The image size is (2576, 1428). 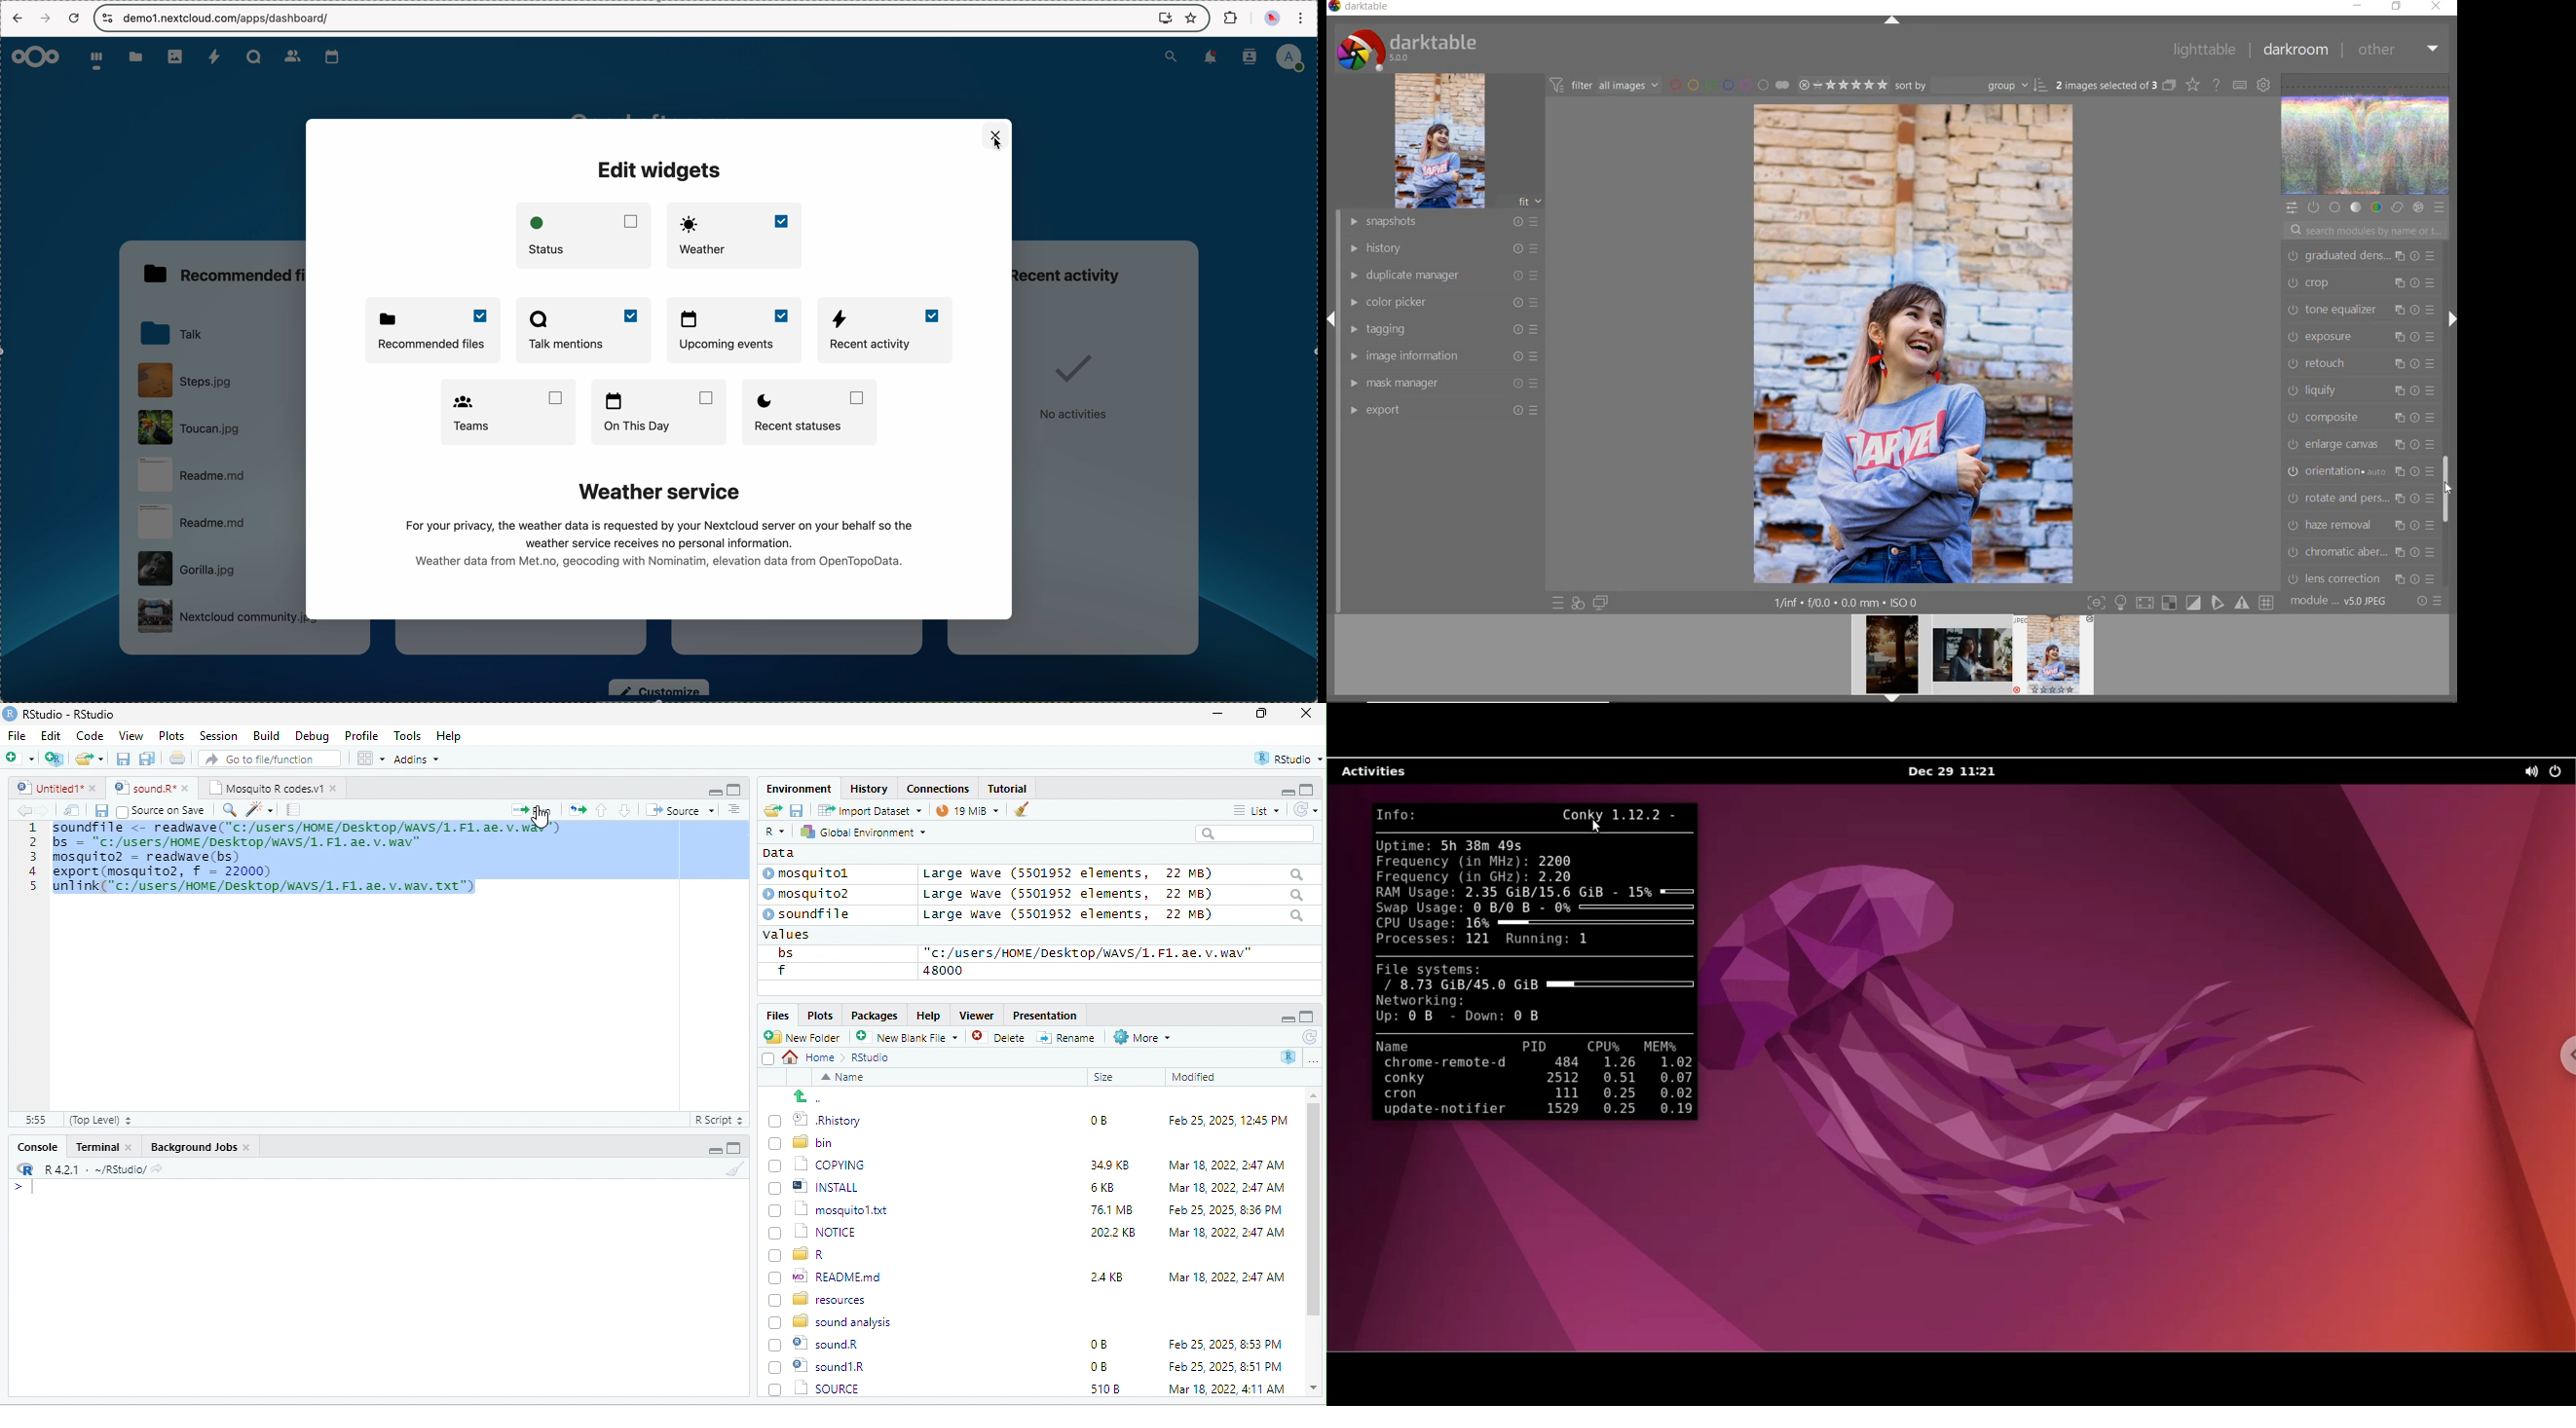 What do you see at coordinates (1115, 894) in the screenshot?
I see `Large wave (550139372 elements, JZ MB)` at bounding box center [1115, 894].